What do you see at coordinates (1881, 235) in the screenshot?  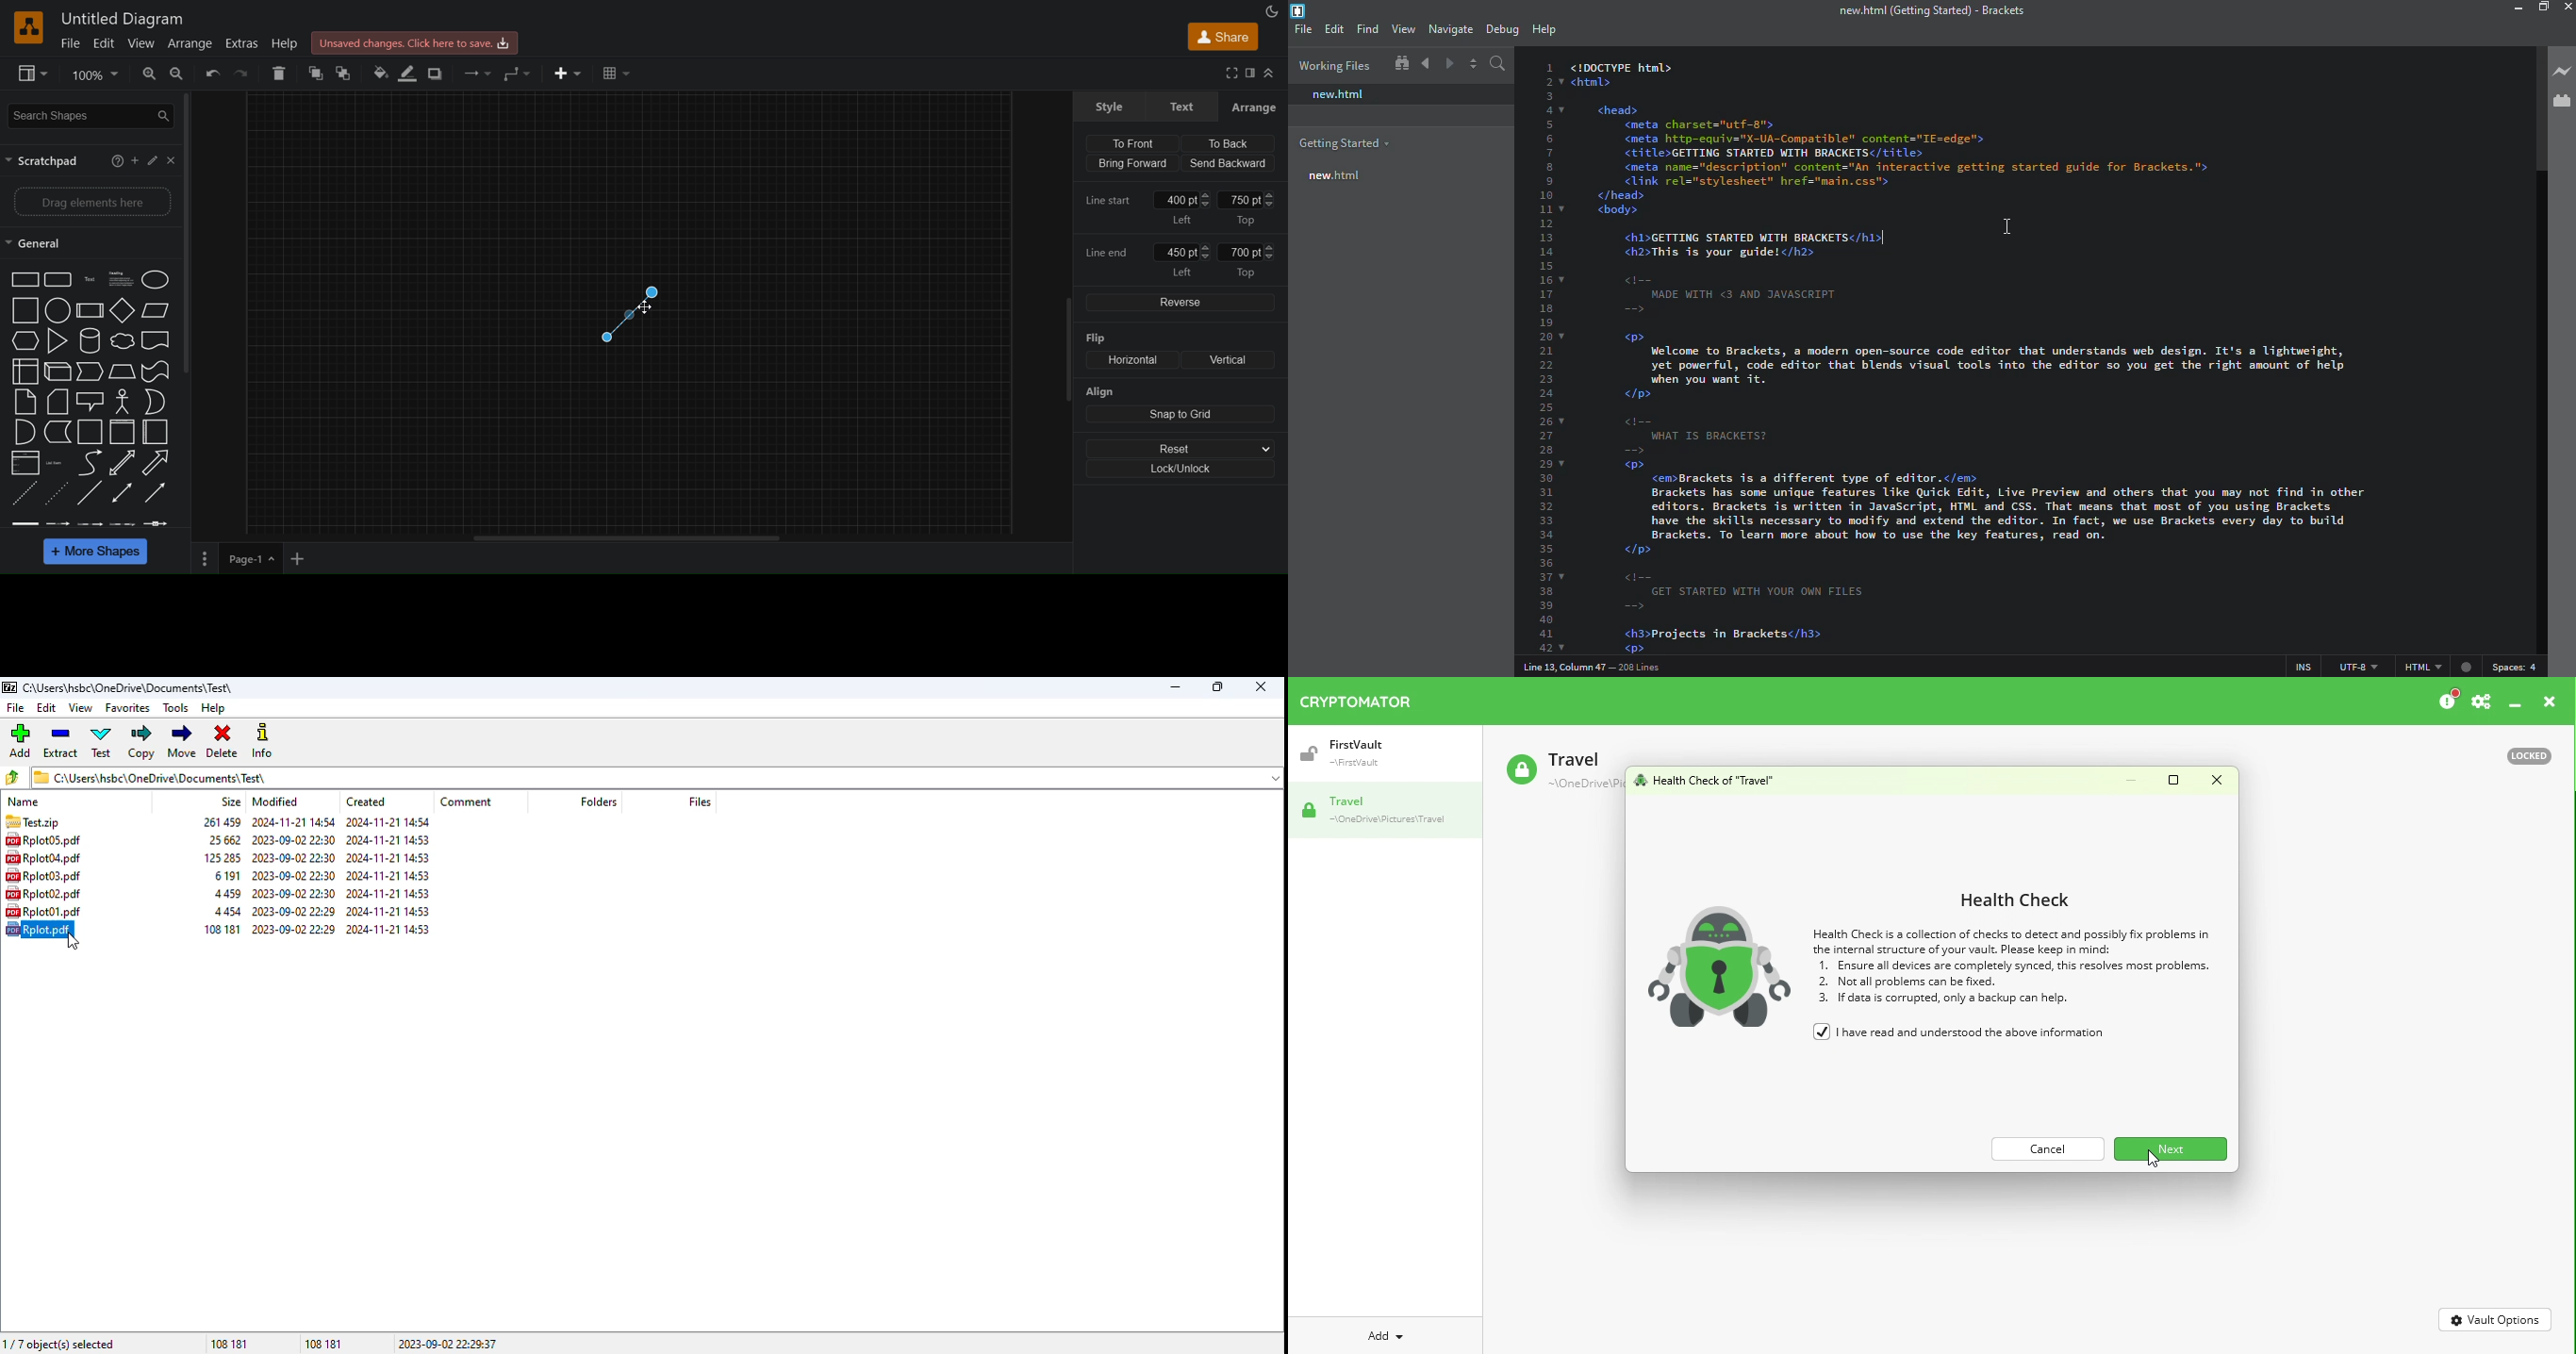 I see `line` at bounding box center [1881, 235].